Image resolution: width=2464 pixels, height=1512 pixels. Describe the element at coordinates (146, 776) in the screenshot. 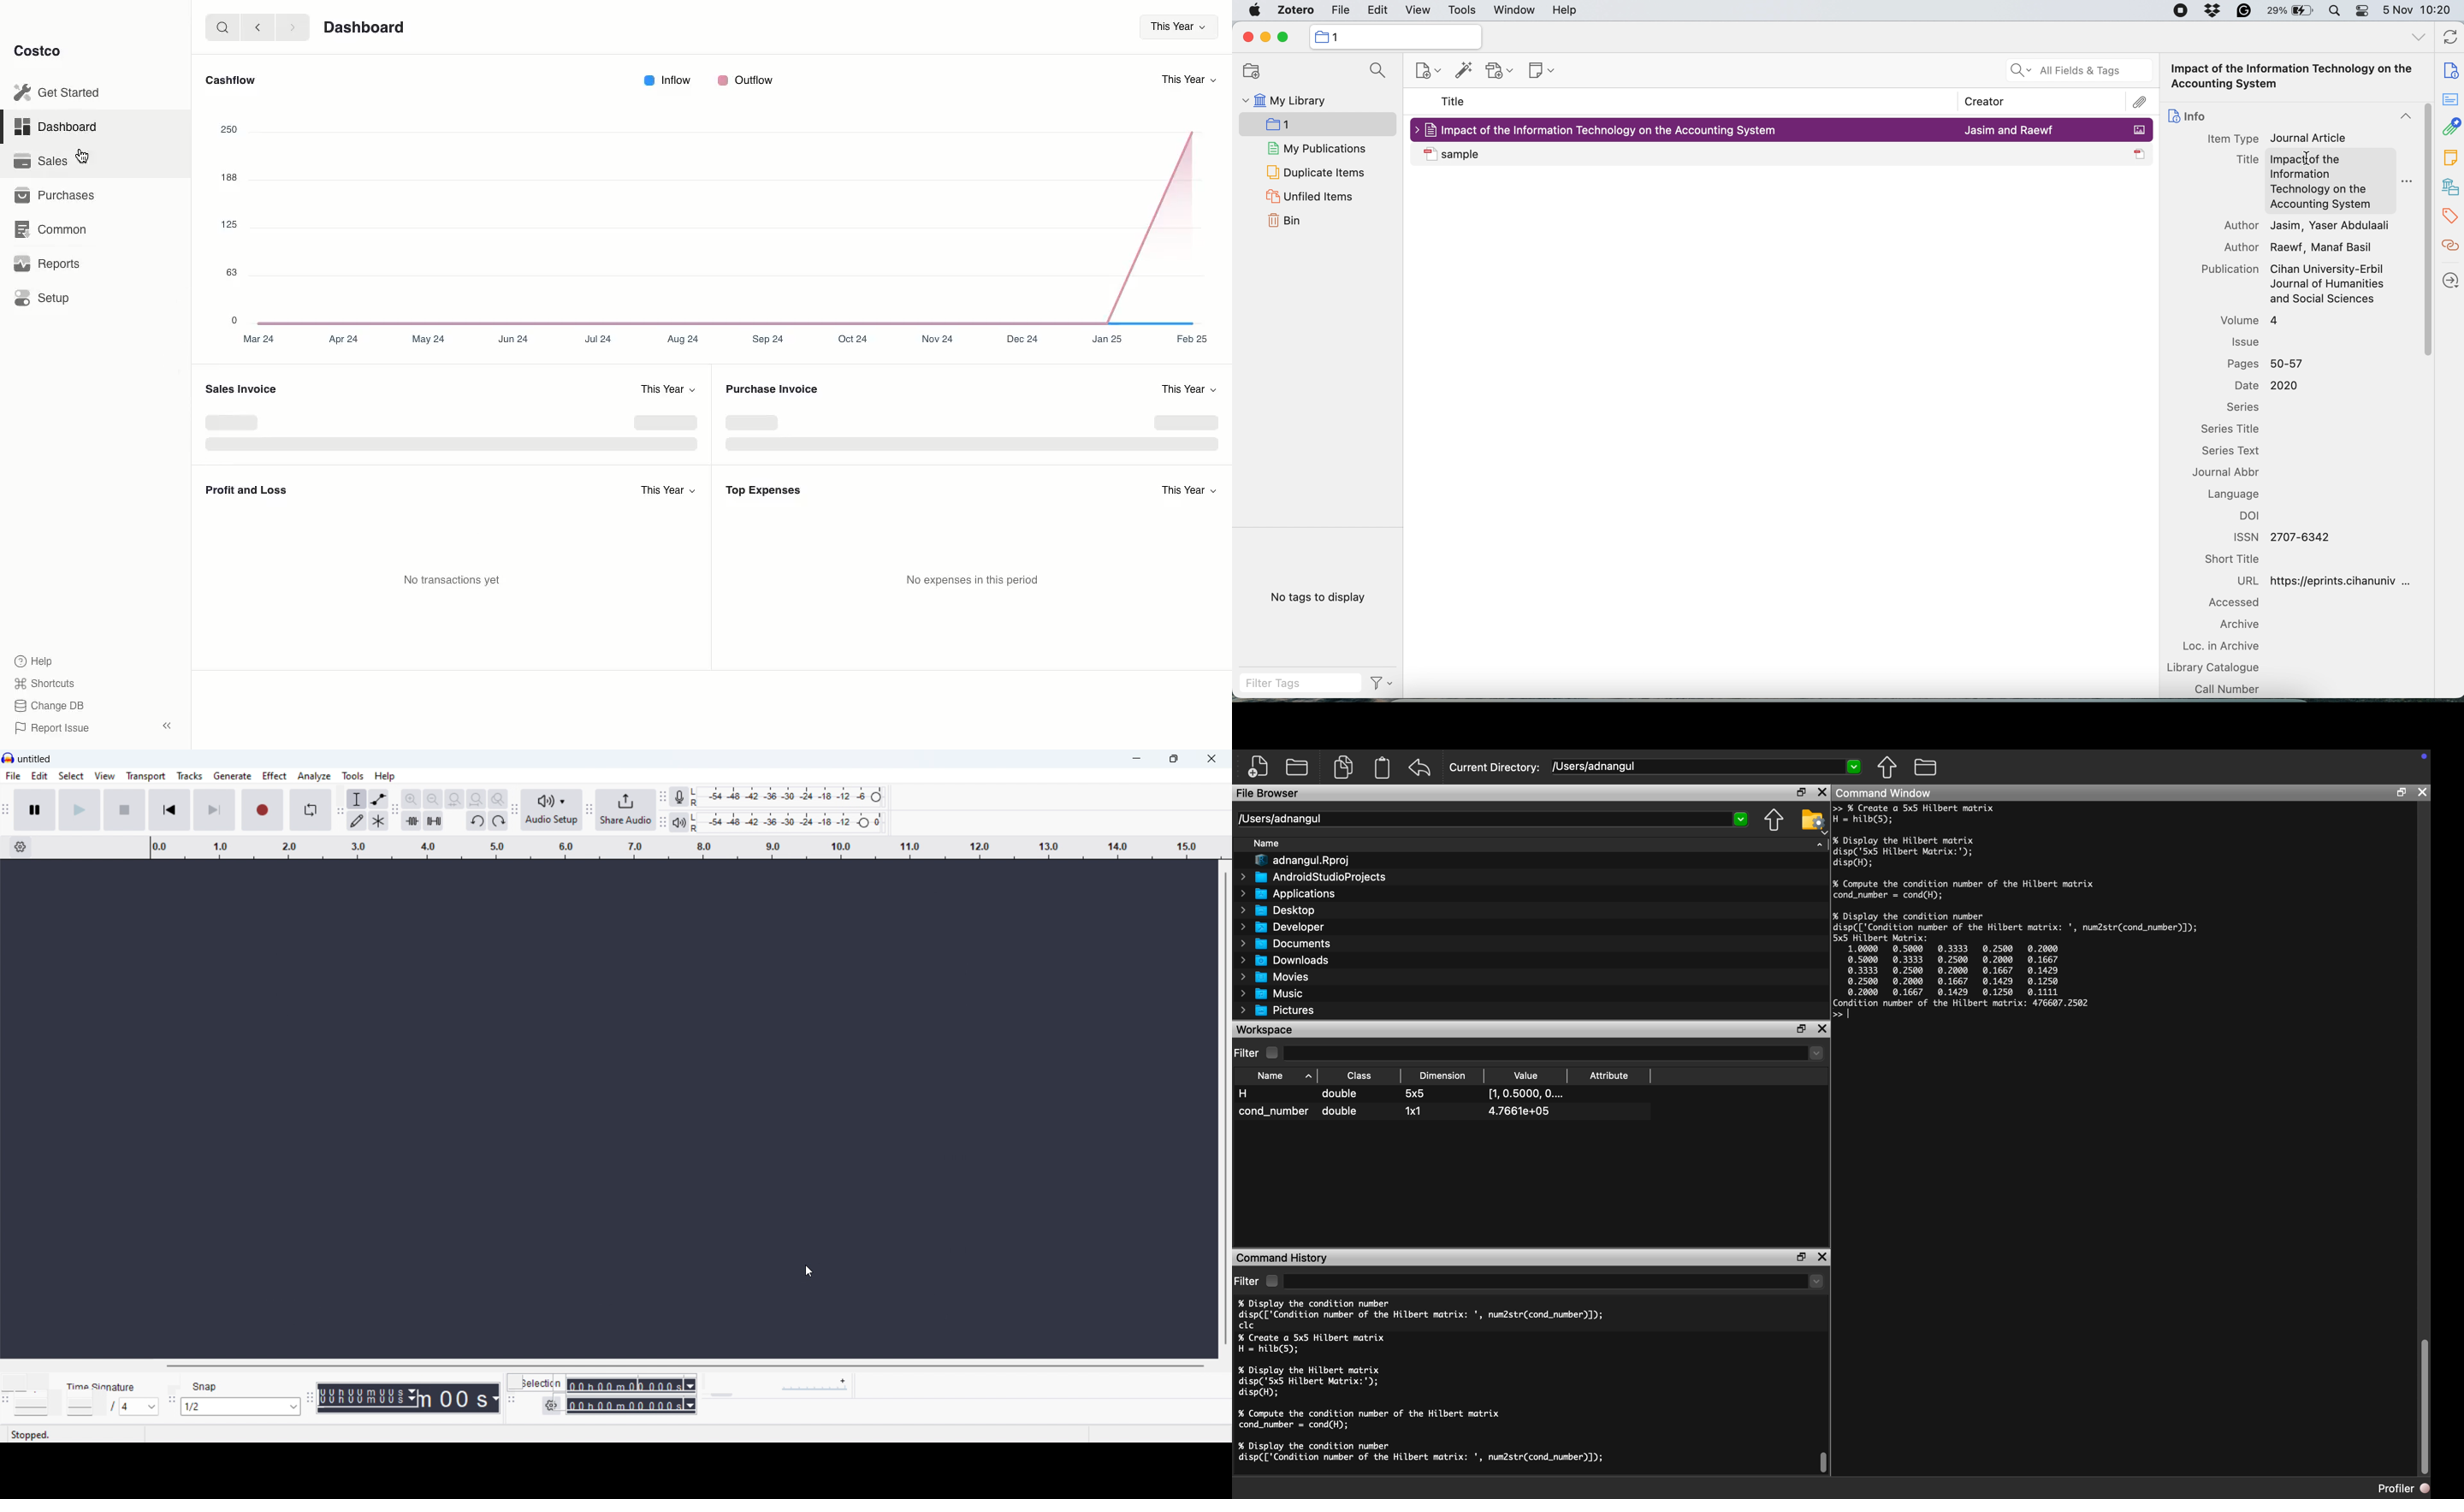

I see `transport` at that location.